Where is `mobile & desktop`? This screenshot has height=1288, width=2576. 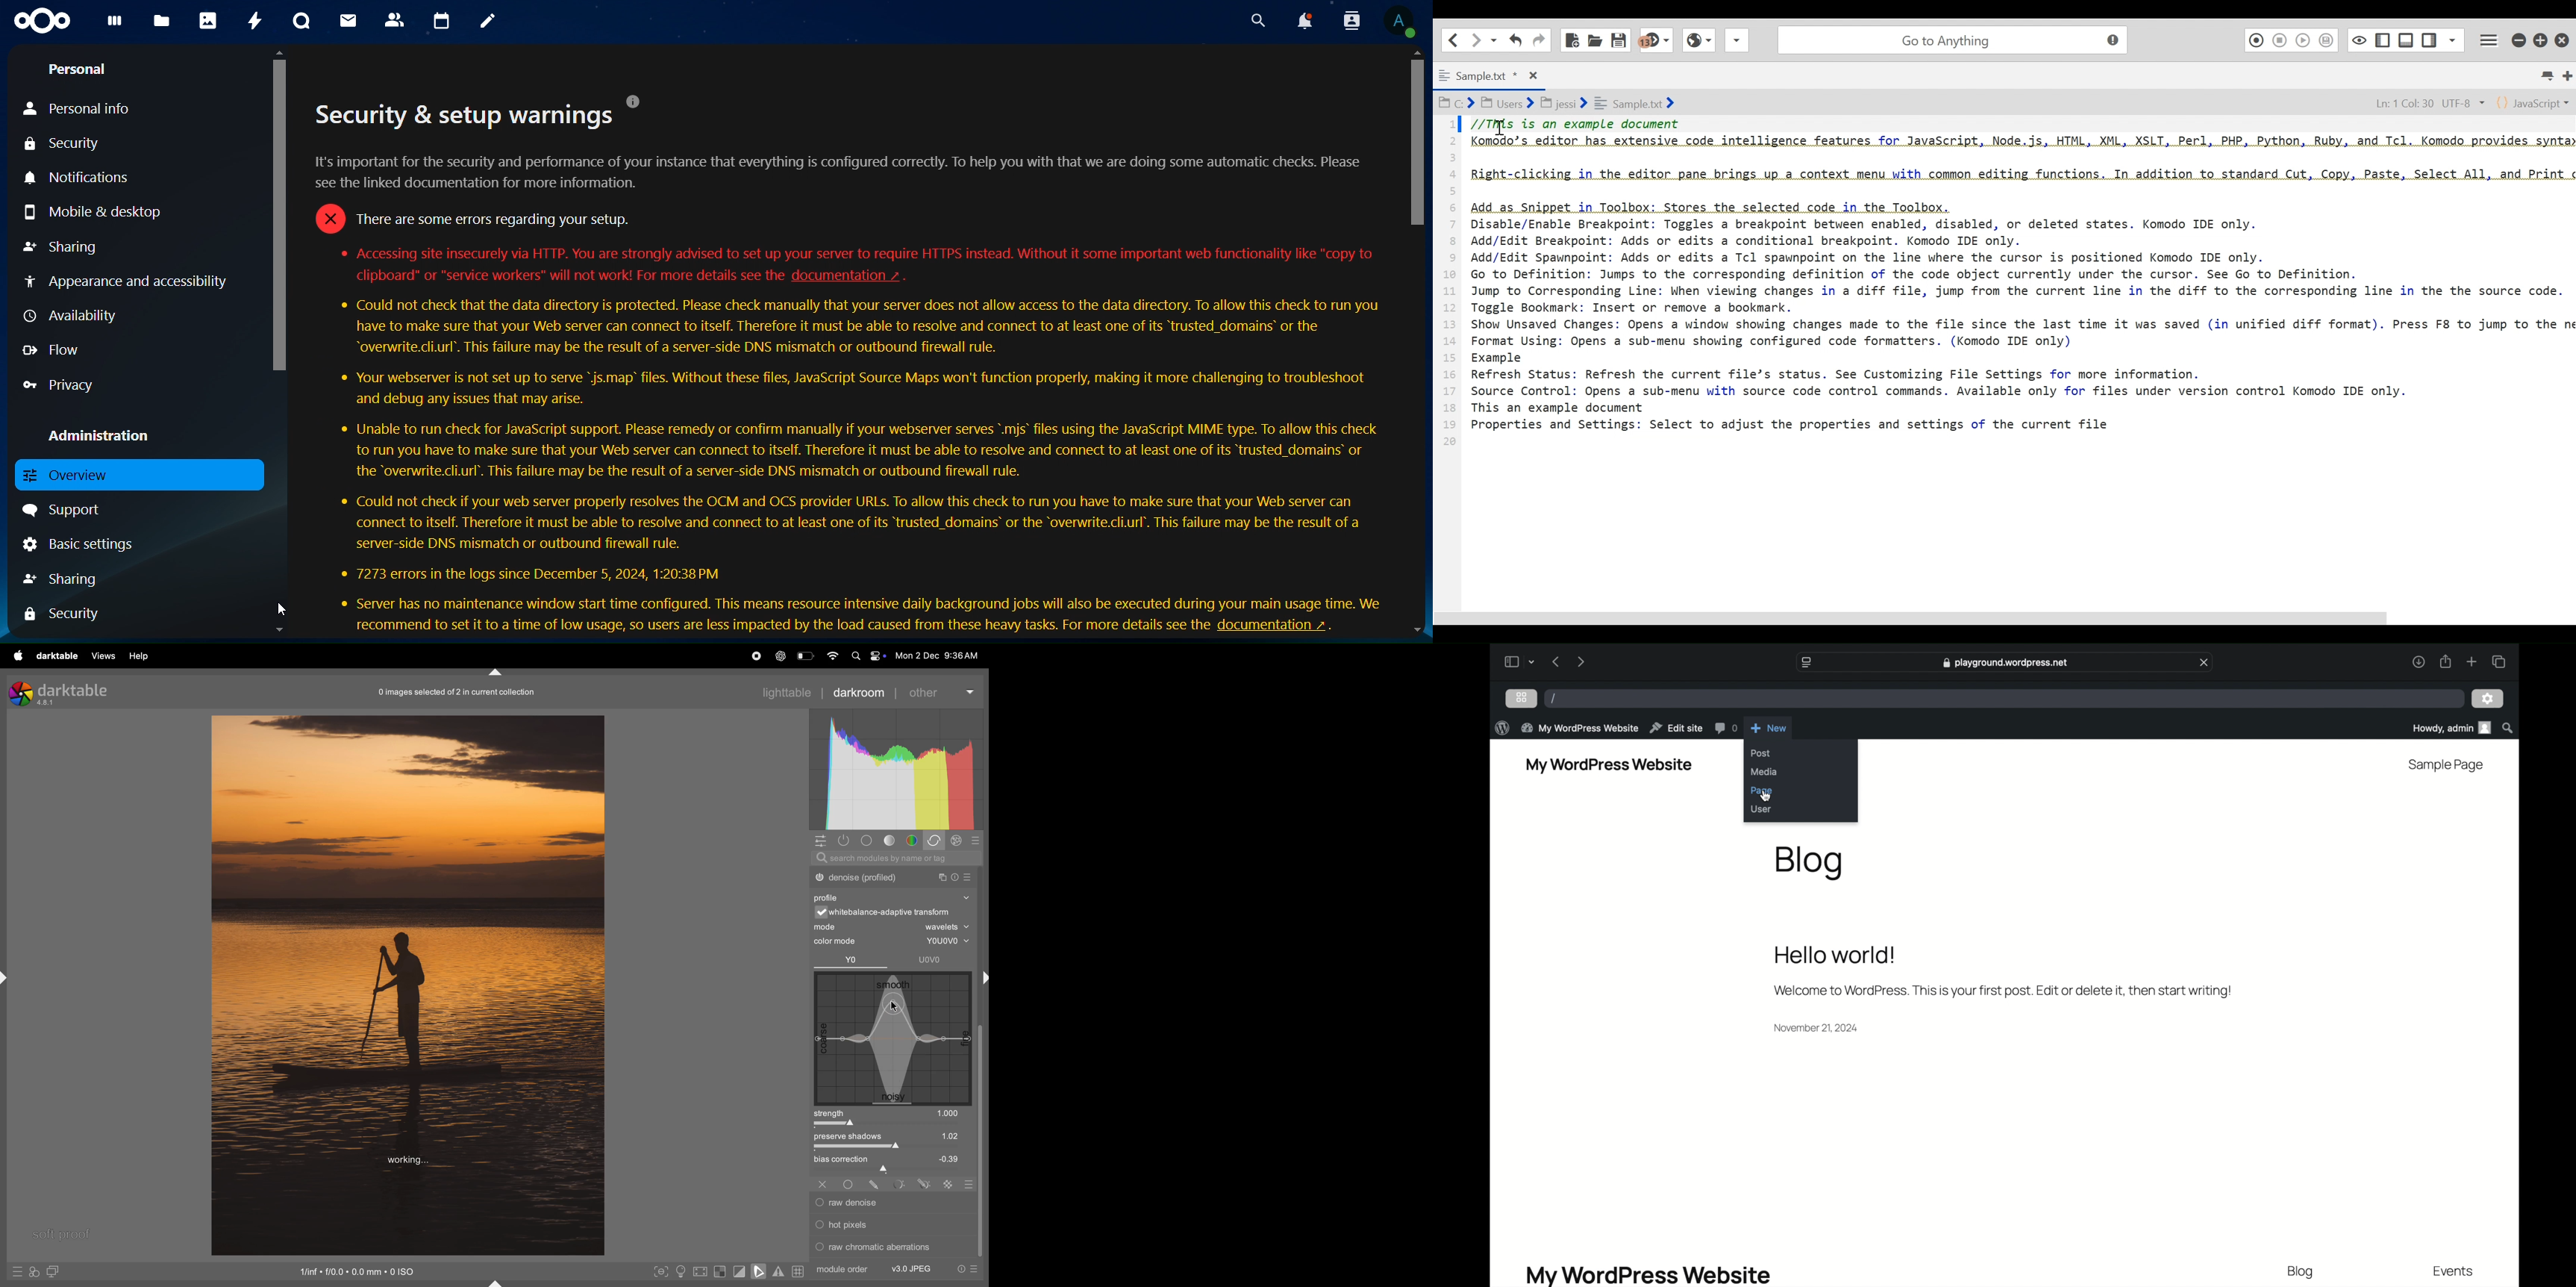 mobile & desktop is located at coordinates (94, 211).